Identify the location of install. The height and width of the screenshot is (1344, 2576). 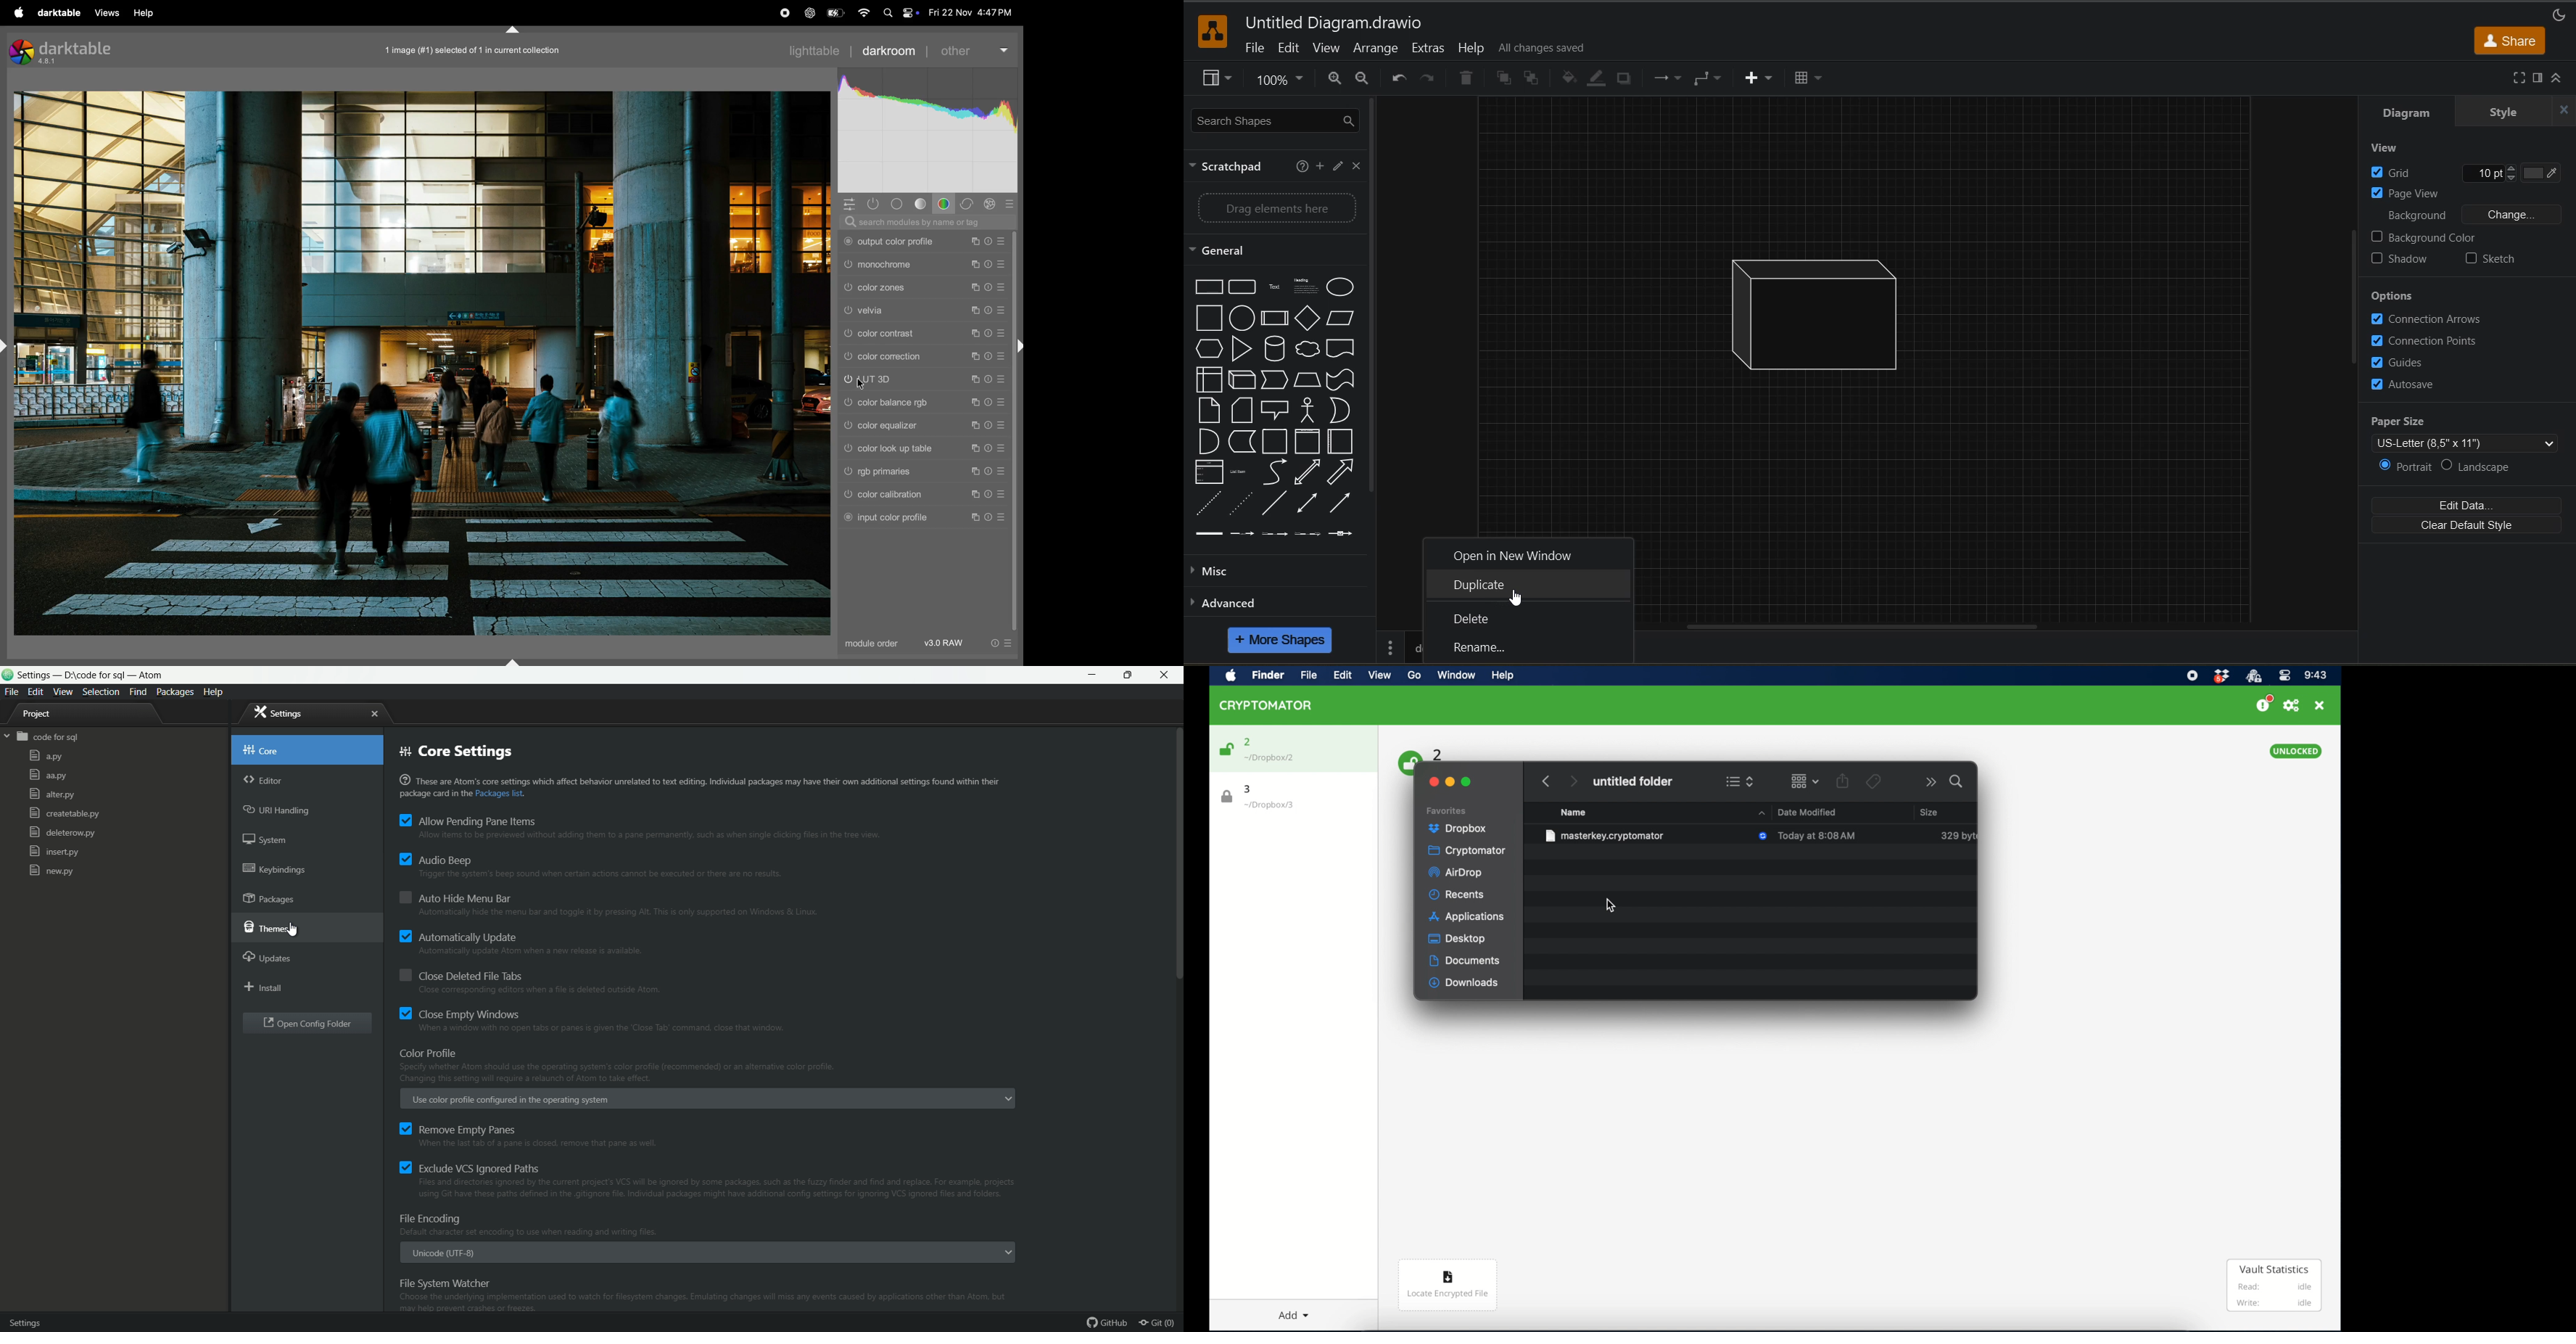
(264, 989).